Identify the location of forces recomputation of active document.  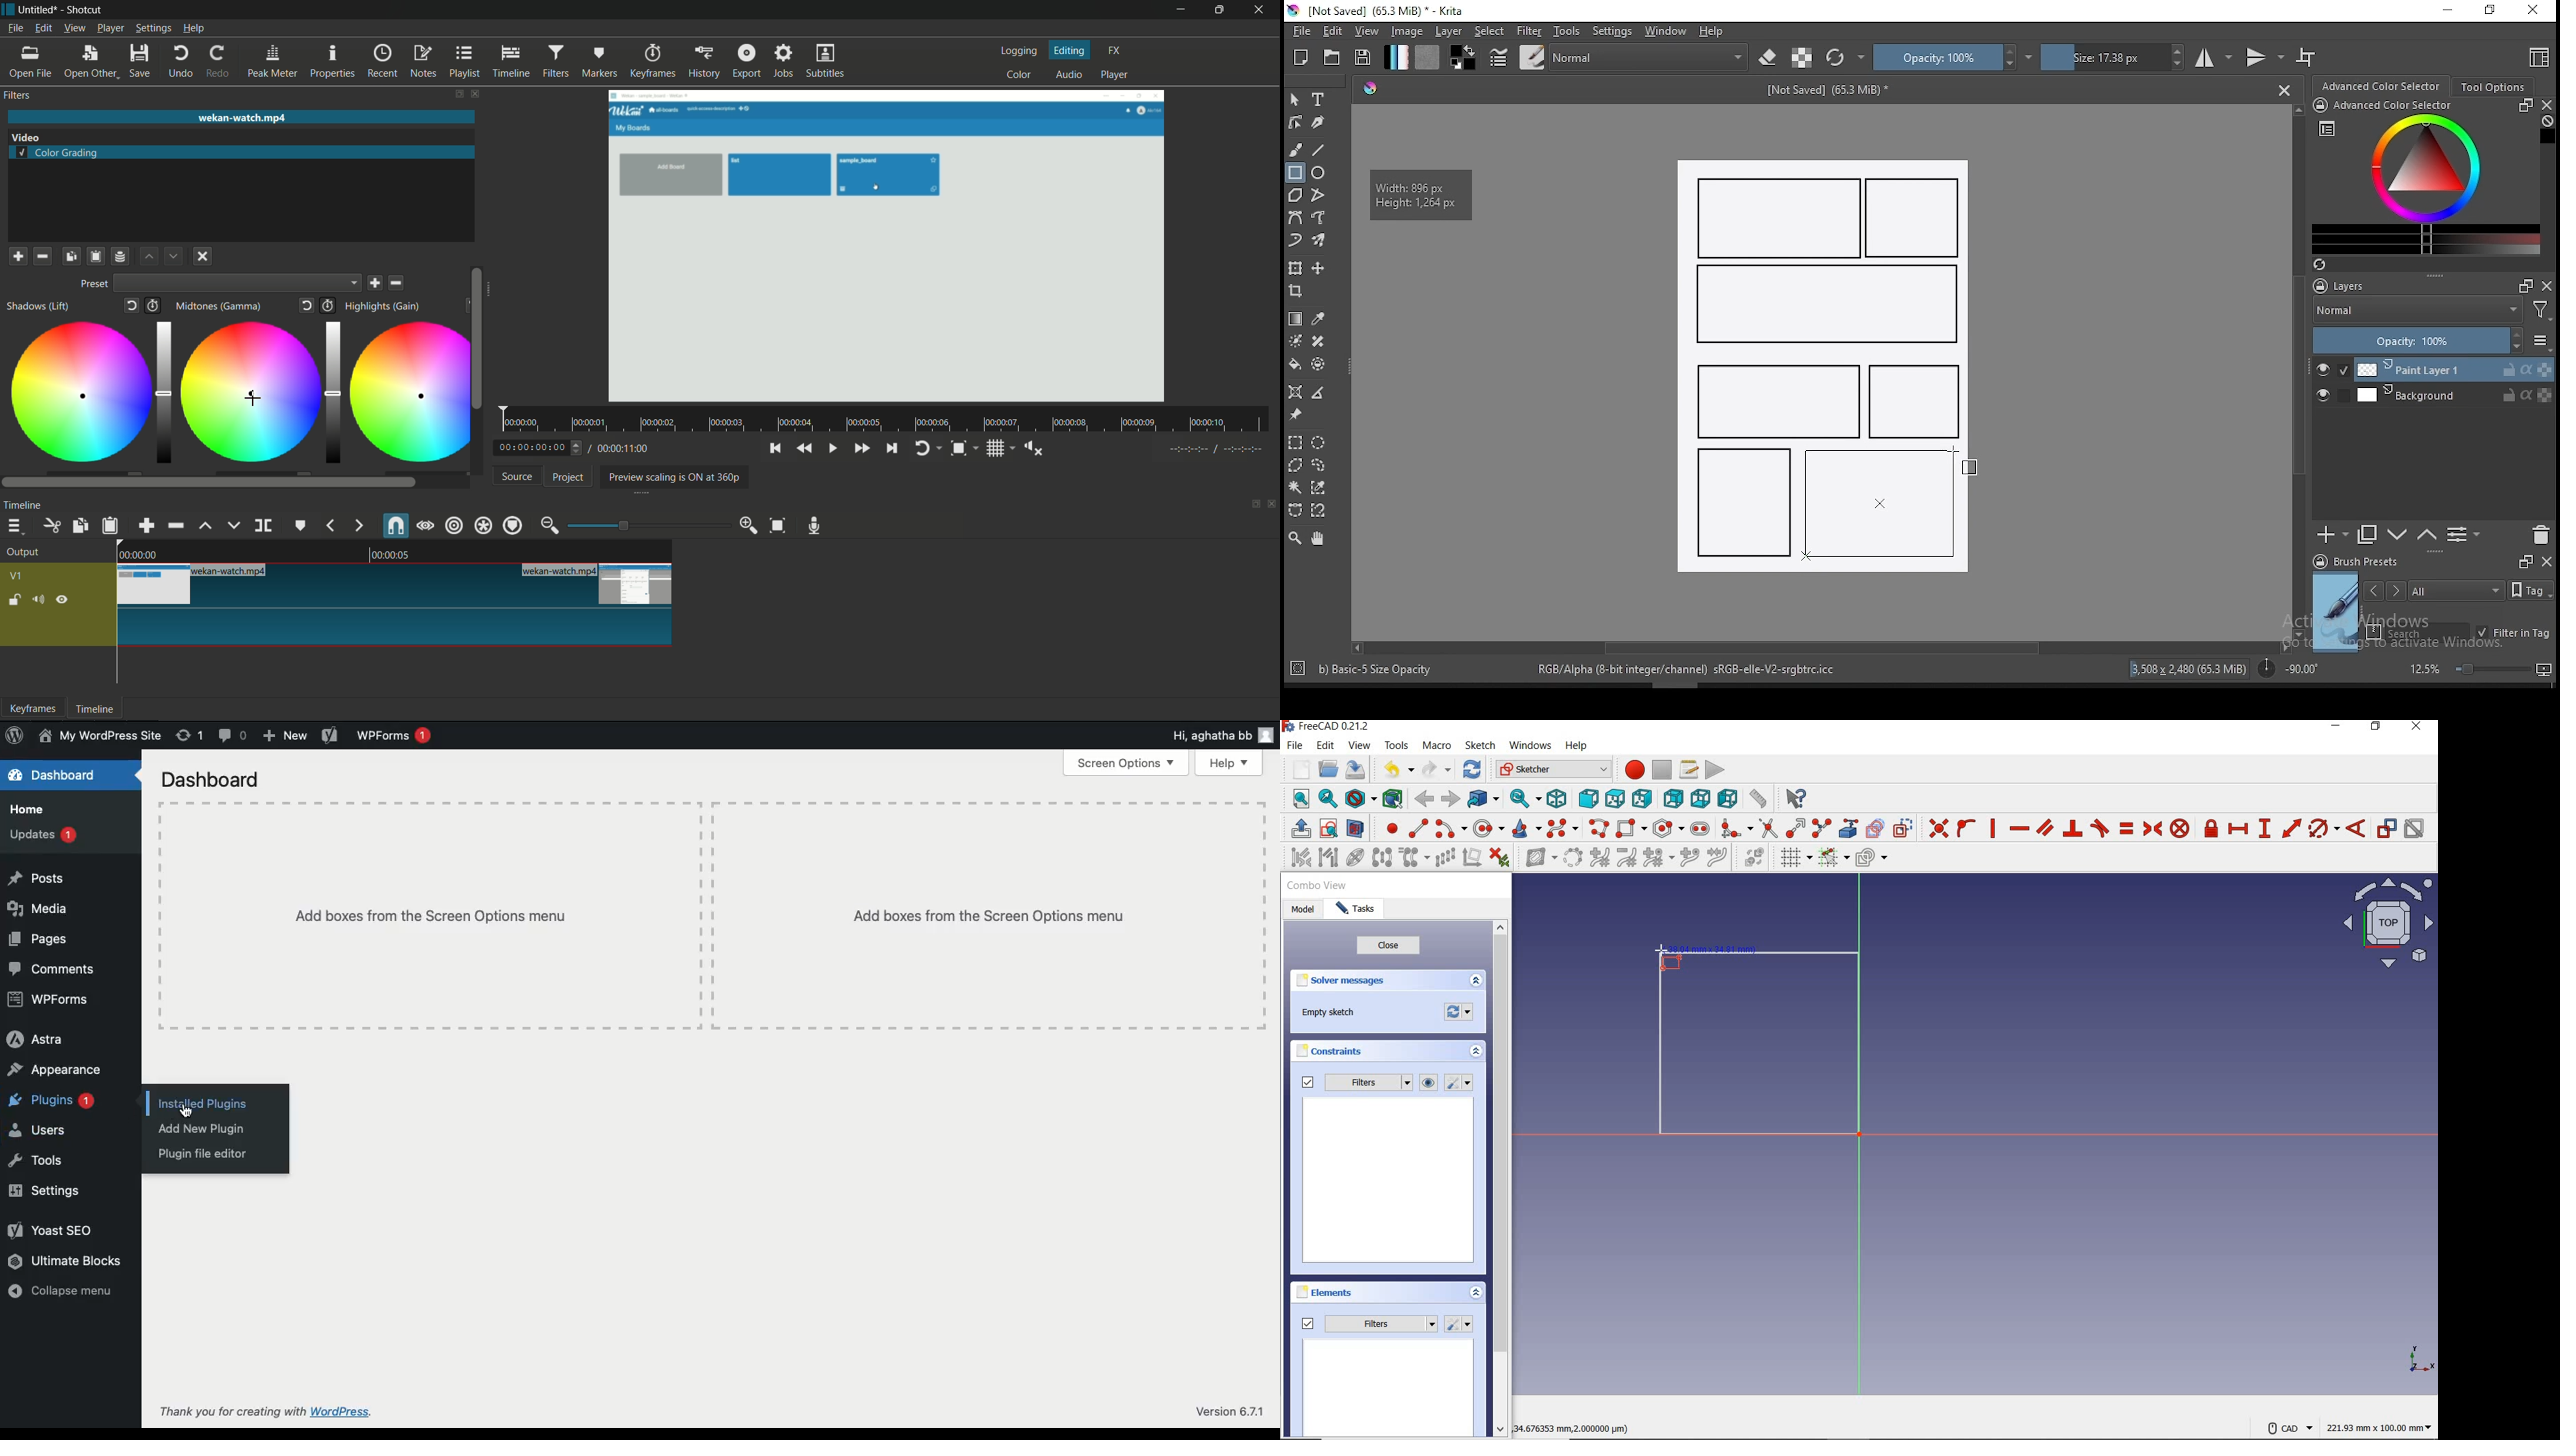
(1459, 1015).